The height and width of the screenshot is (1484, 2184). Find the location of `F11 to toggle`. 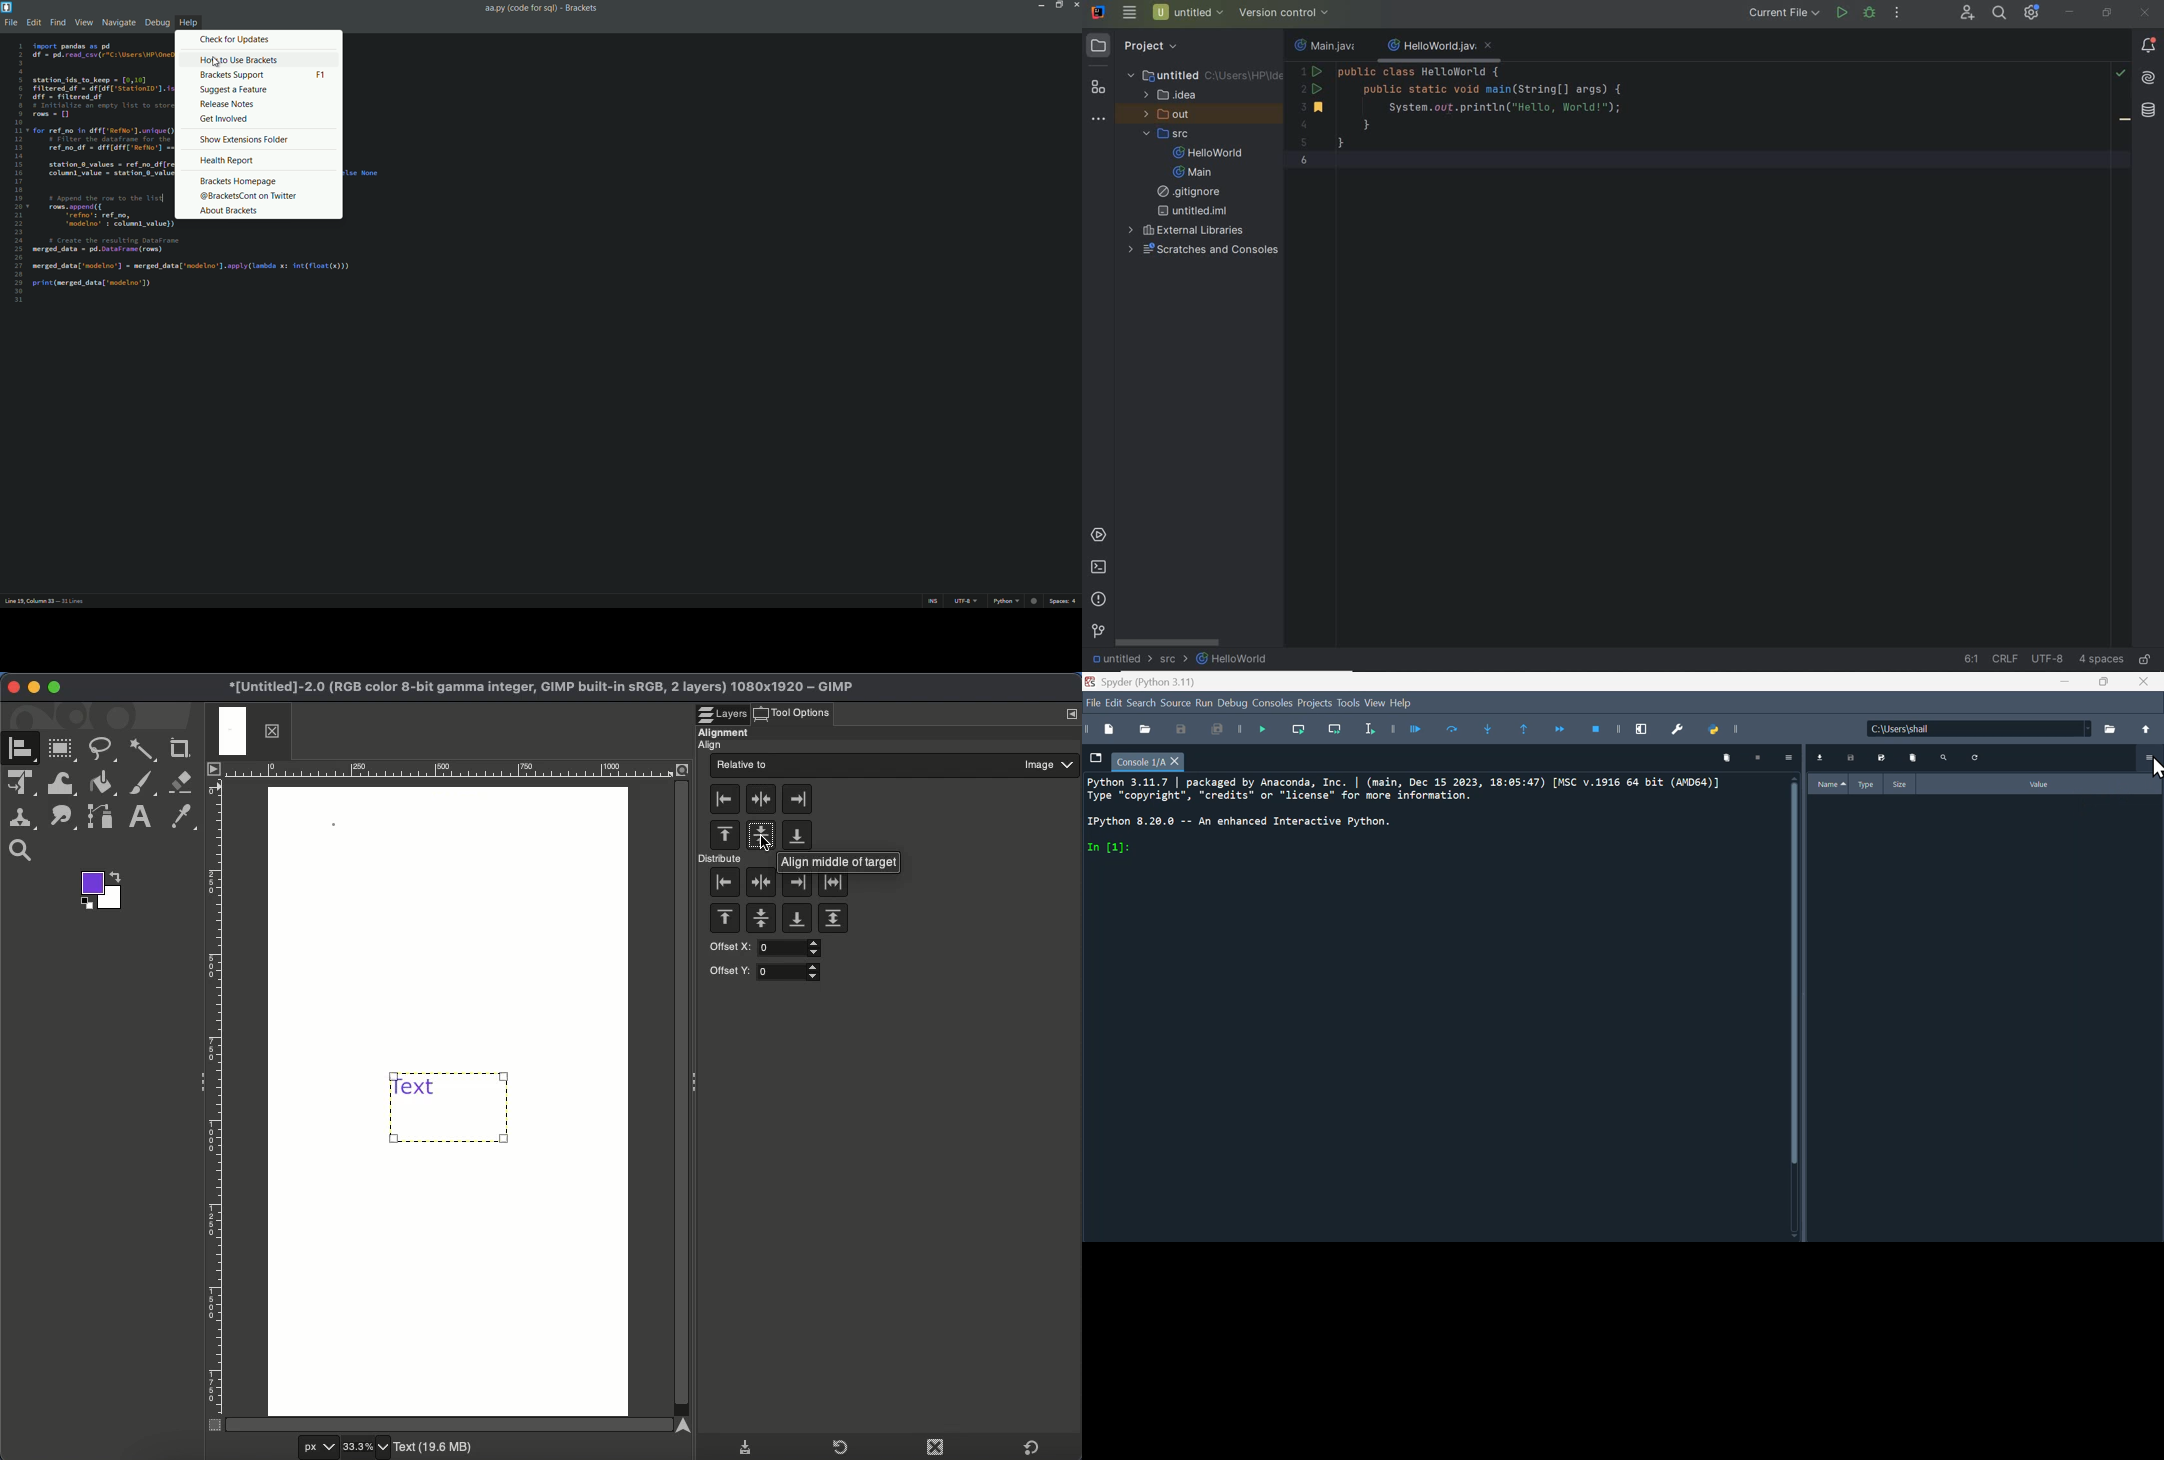

F11 to toggle is located at coordinates (2125, 123).